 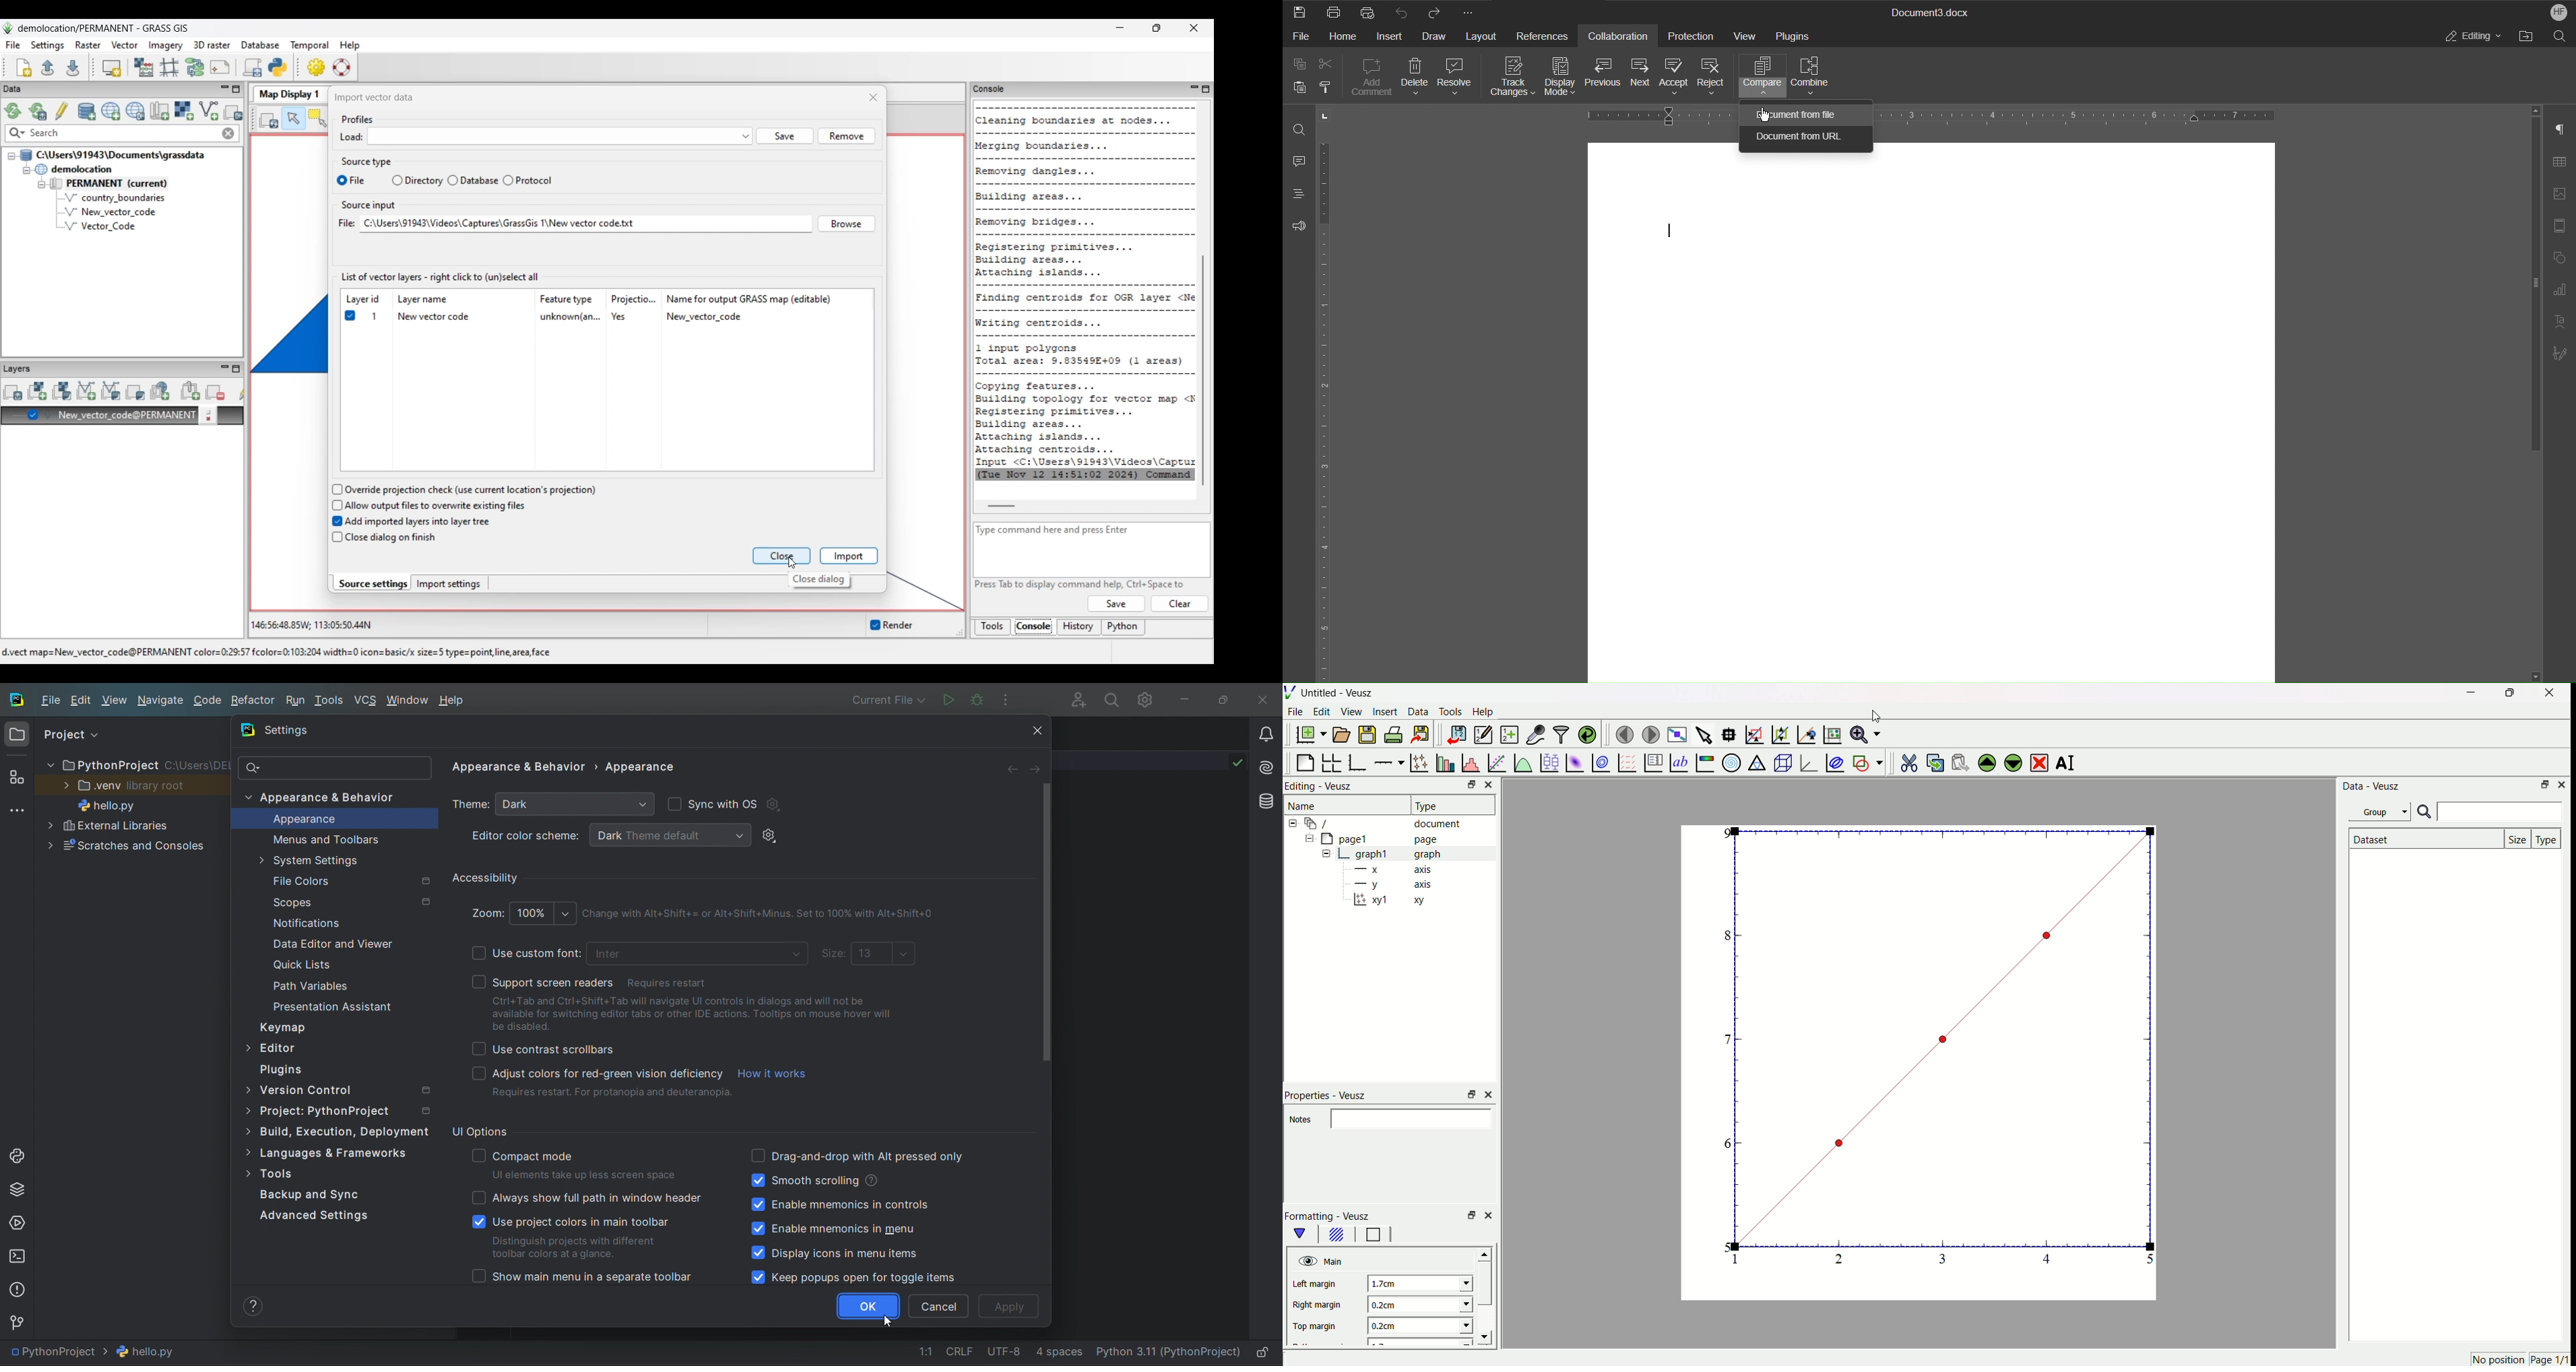 What do you see at coordinates (2544, 786) in the screenshot?
I see `Minimize` at bounding box center [2544, 786].